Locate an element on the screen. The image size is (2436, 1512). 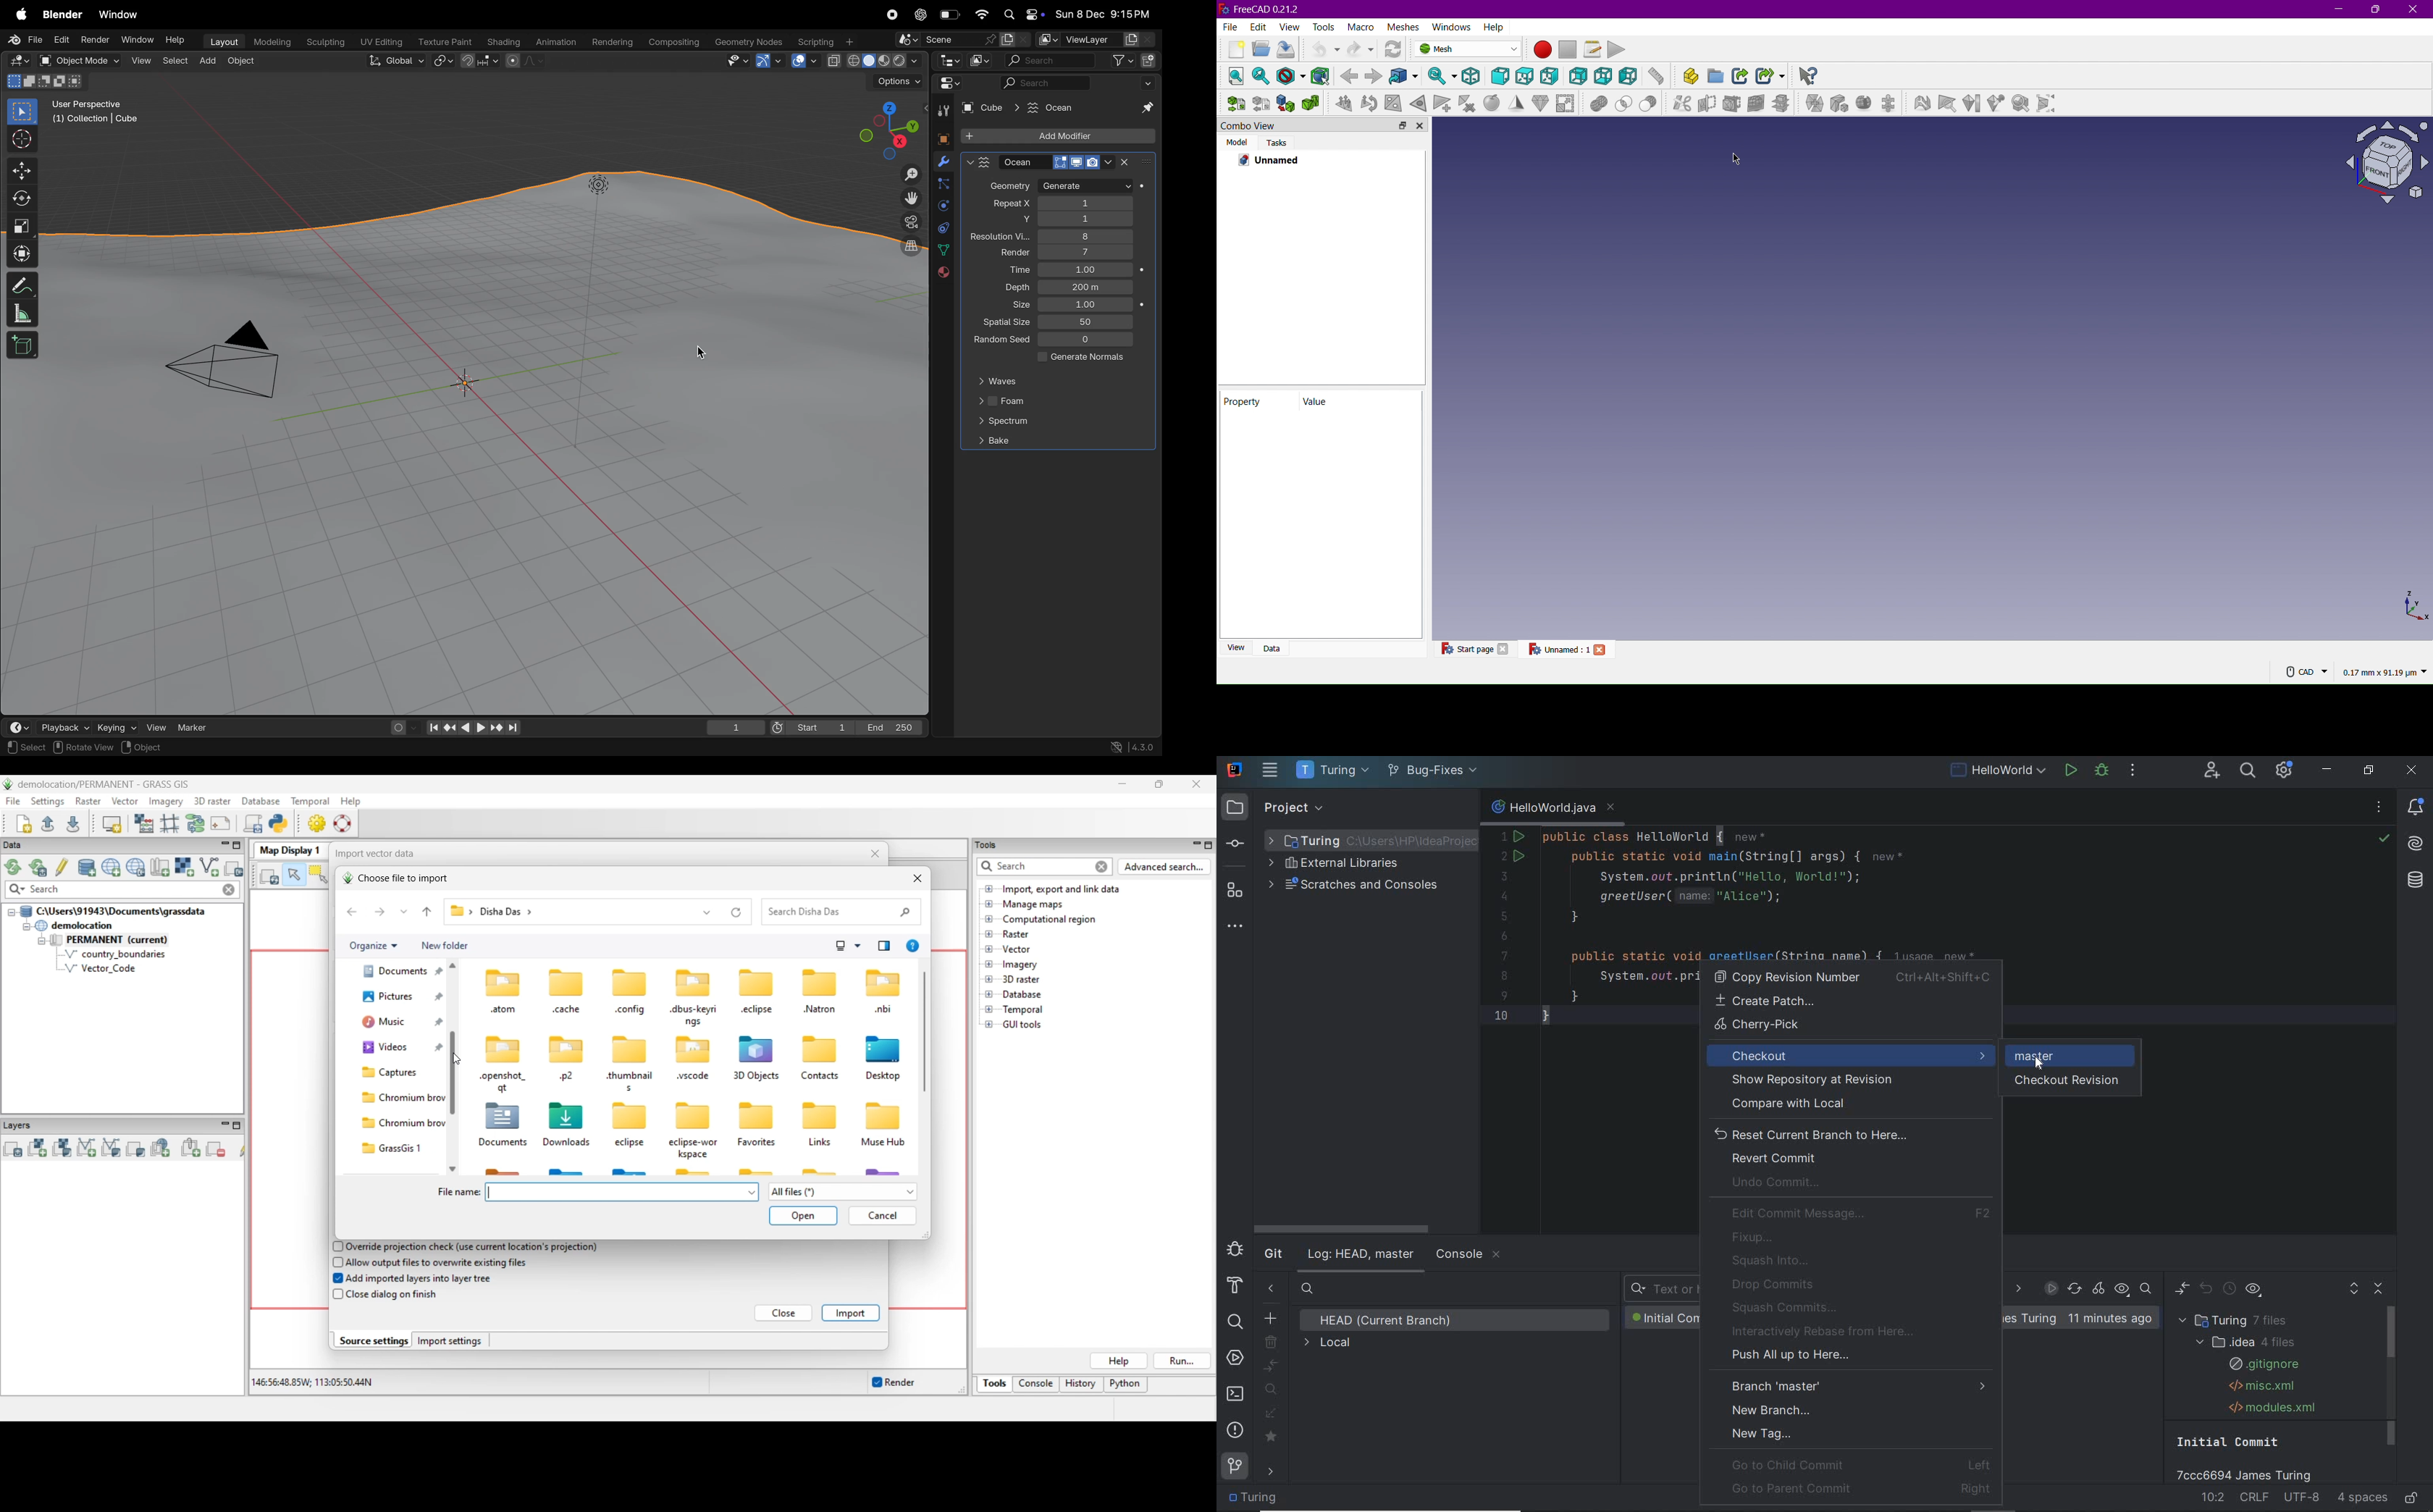
Gemmerty nodes is located at coordinates (748, 42).